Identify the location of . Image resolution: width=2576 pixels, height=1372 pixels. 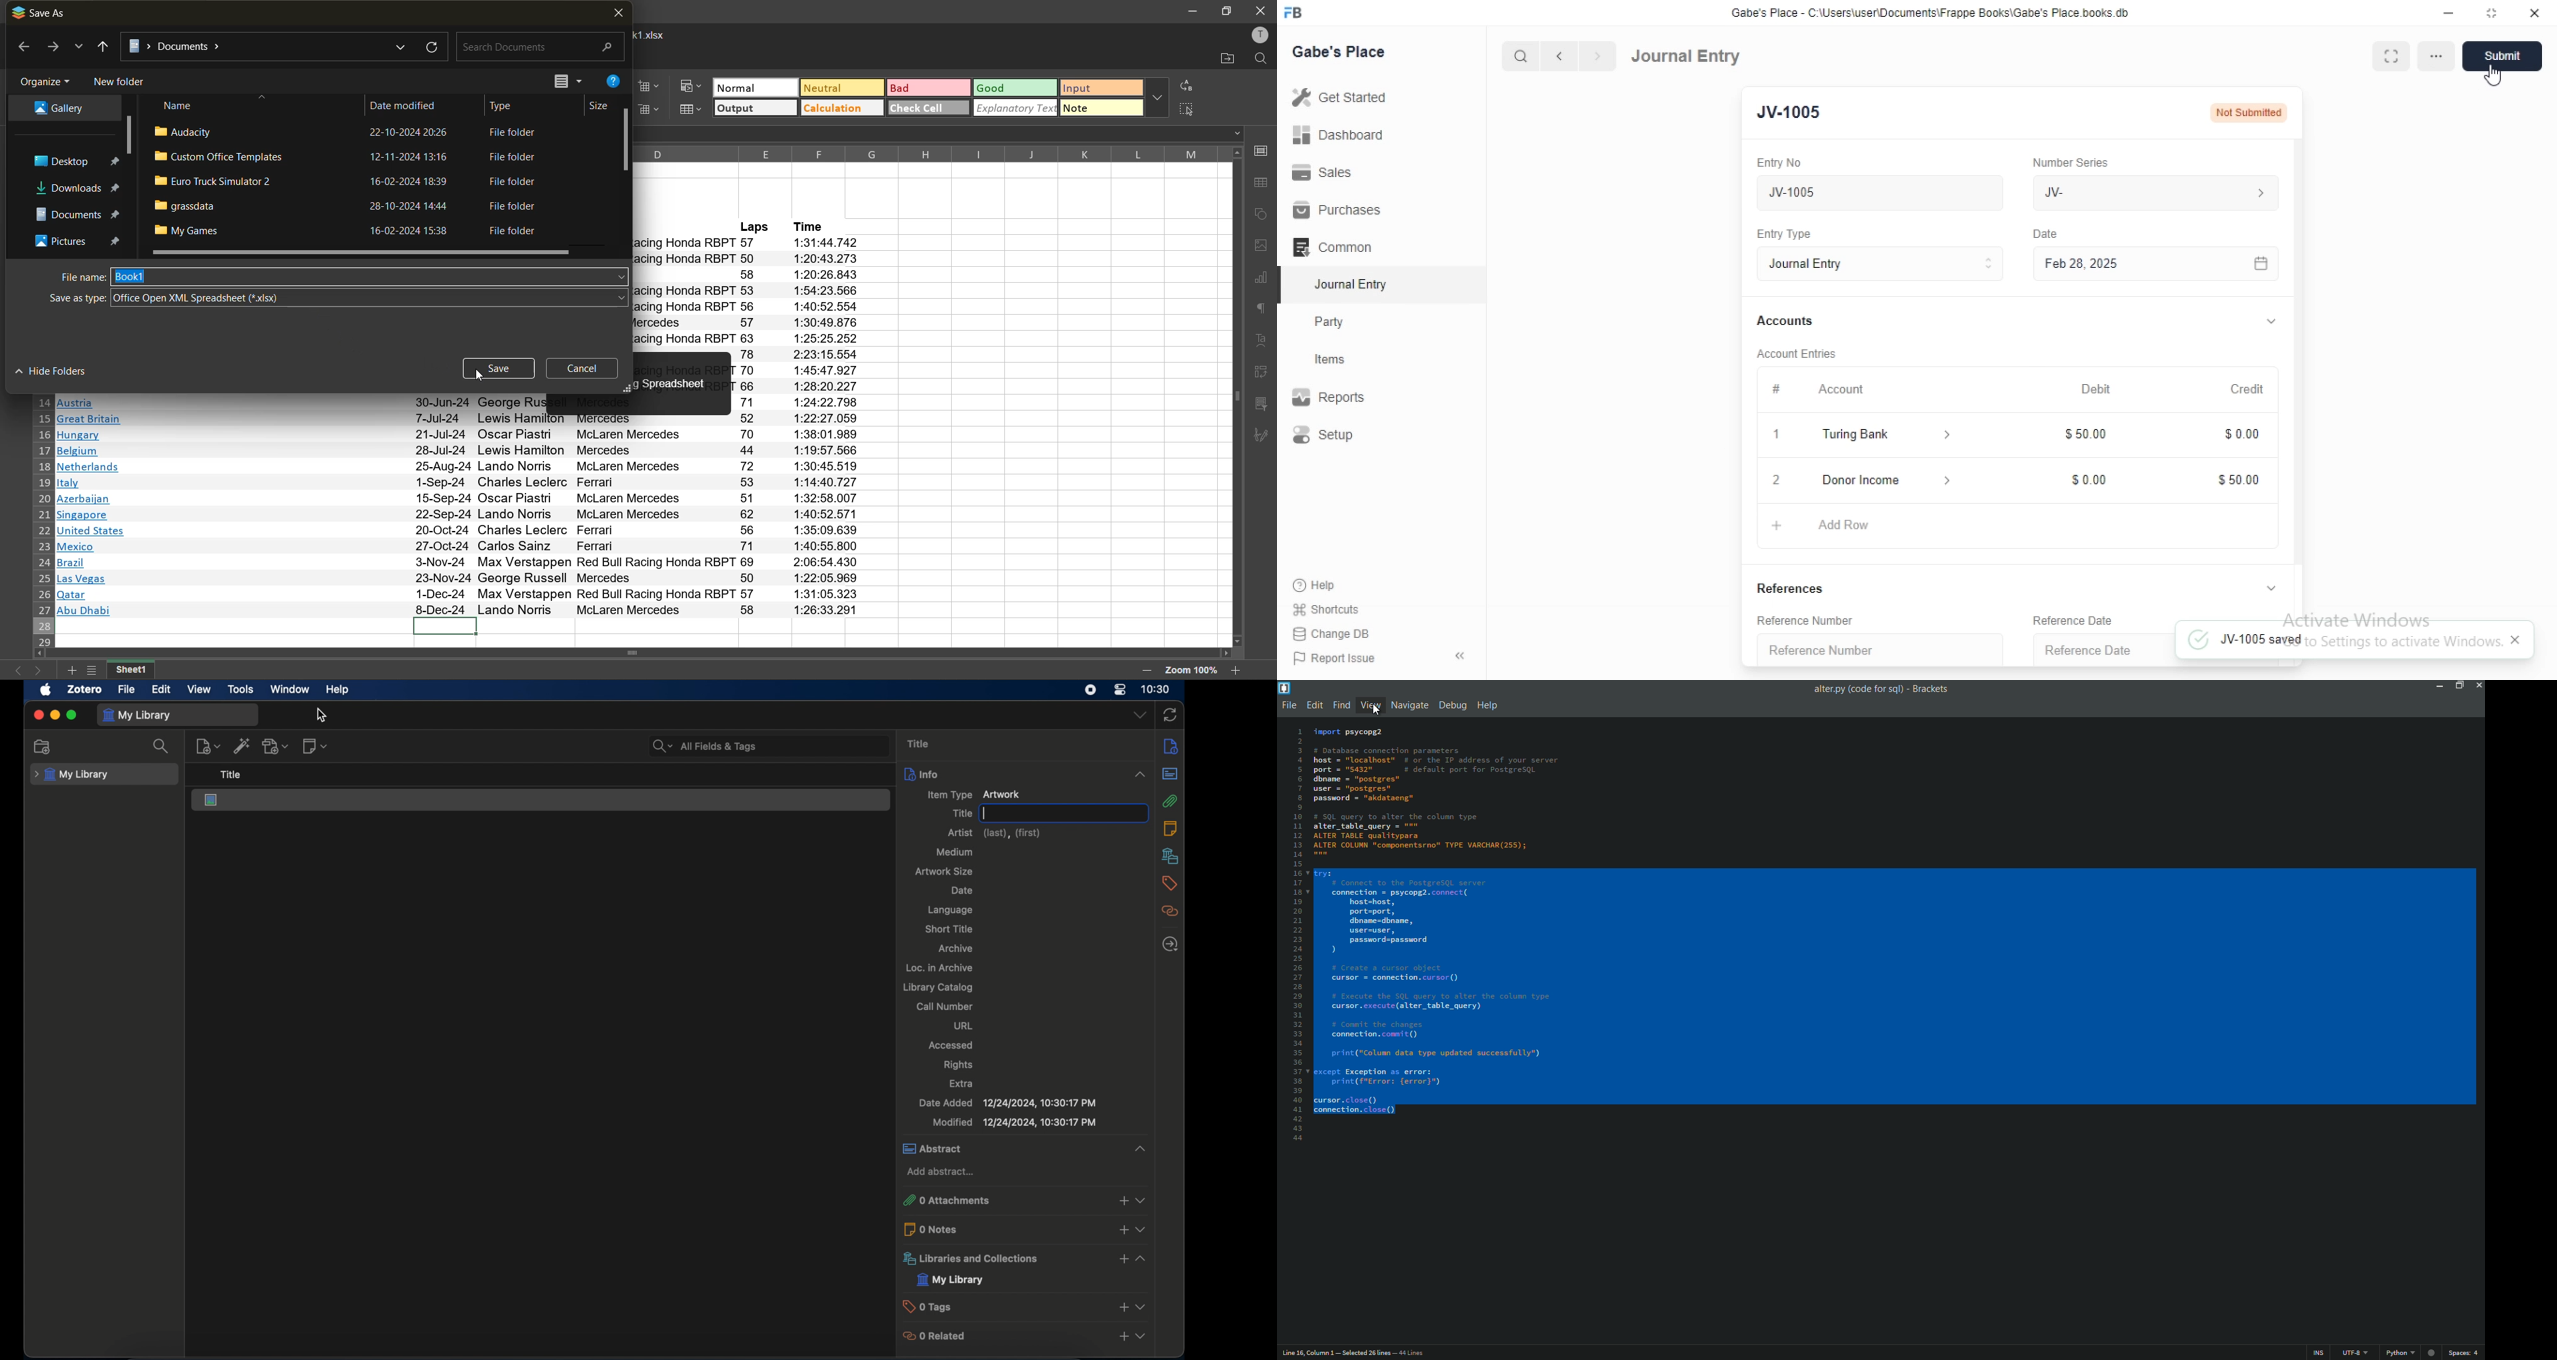
(2048, 236).